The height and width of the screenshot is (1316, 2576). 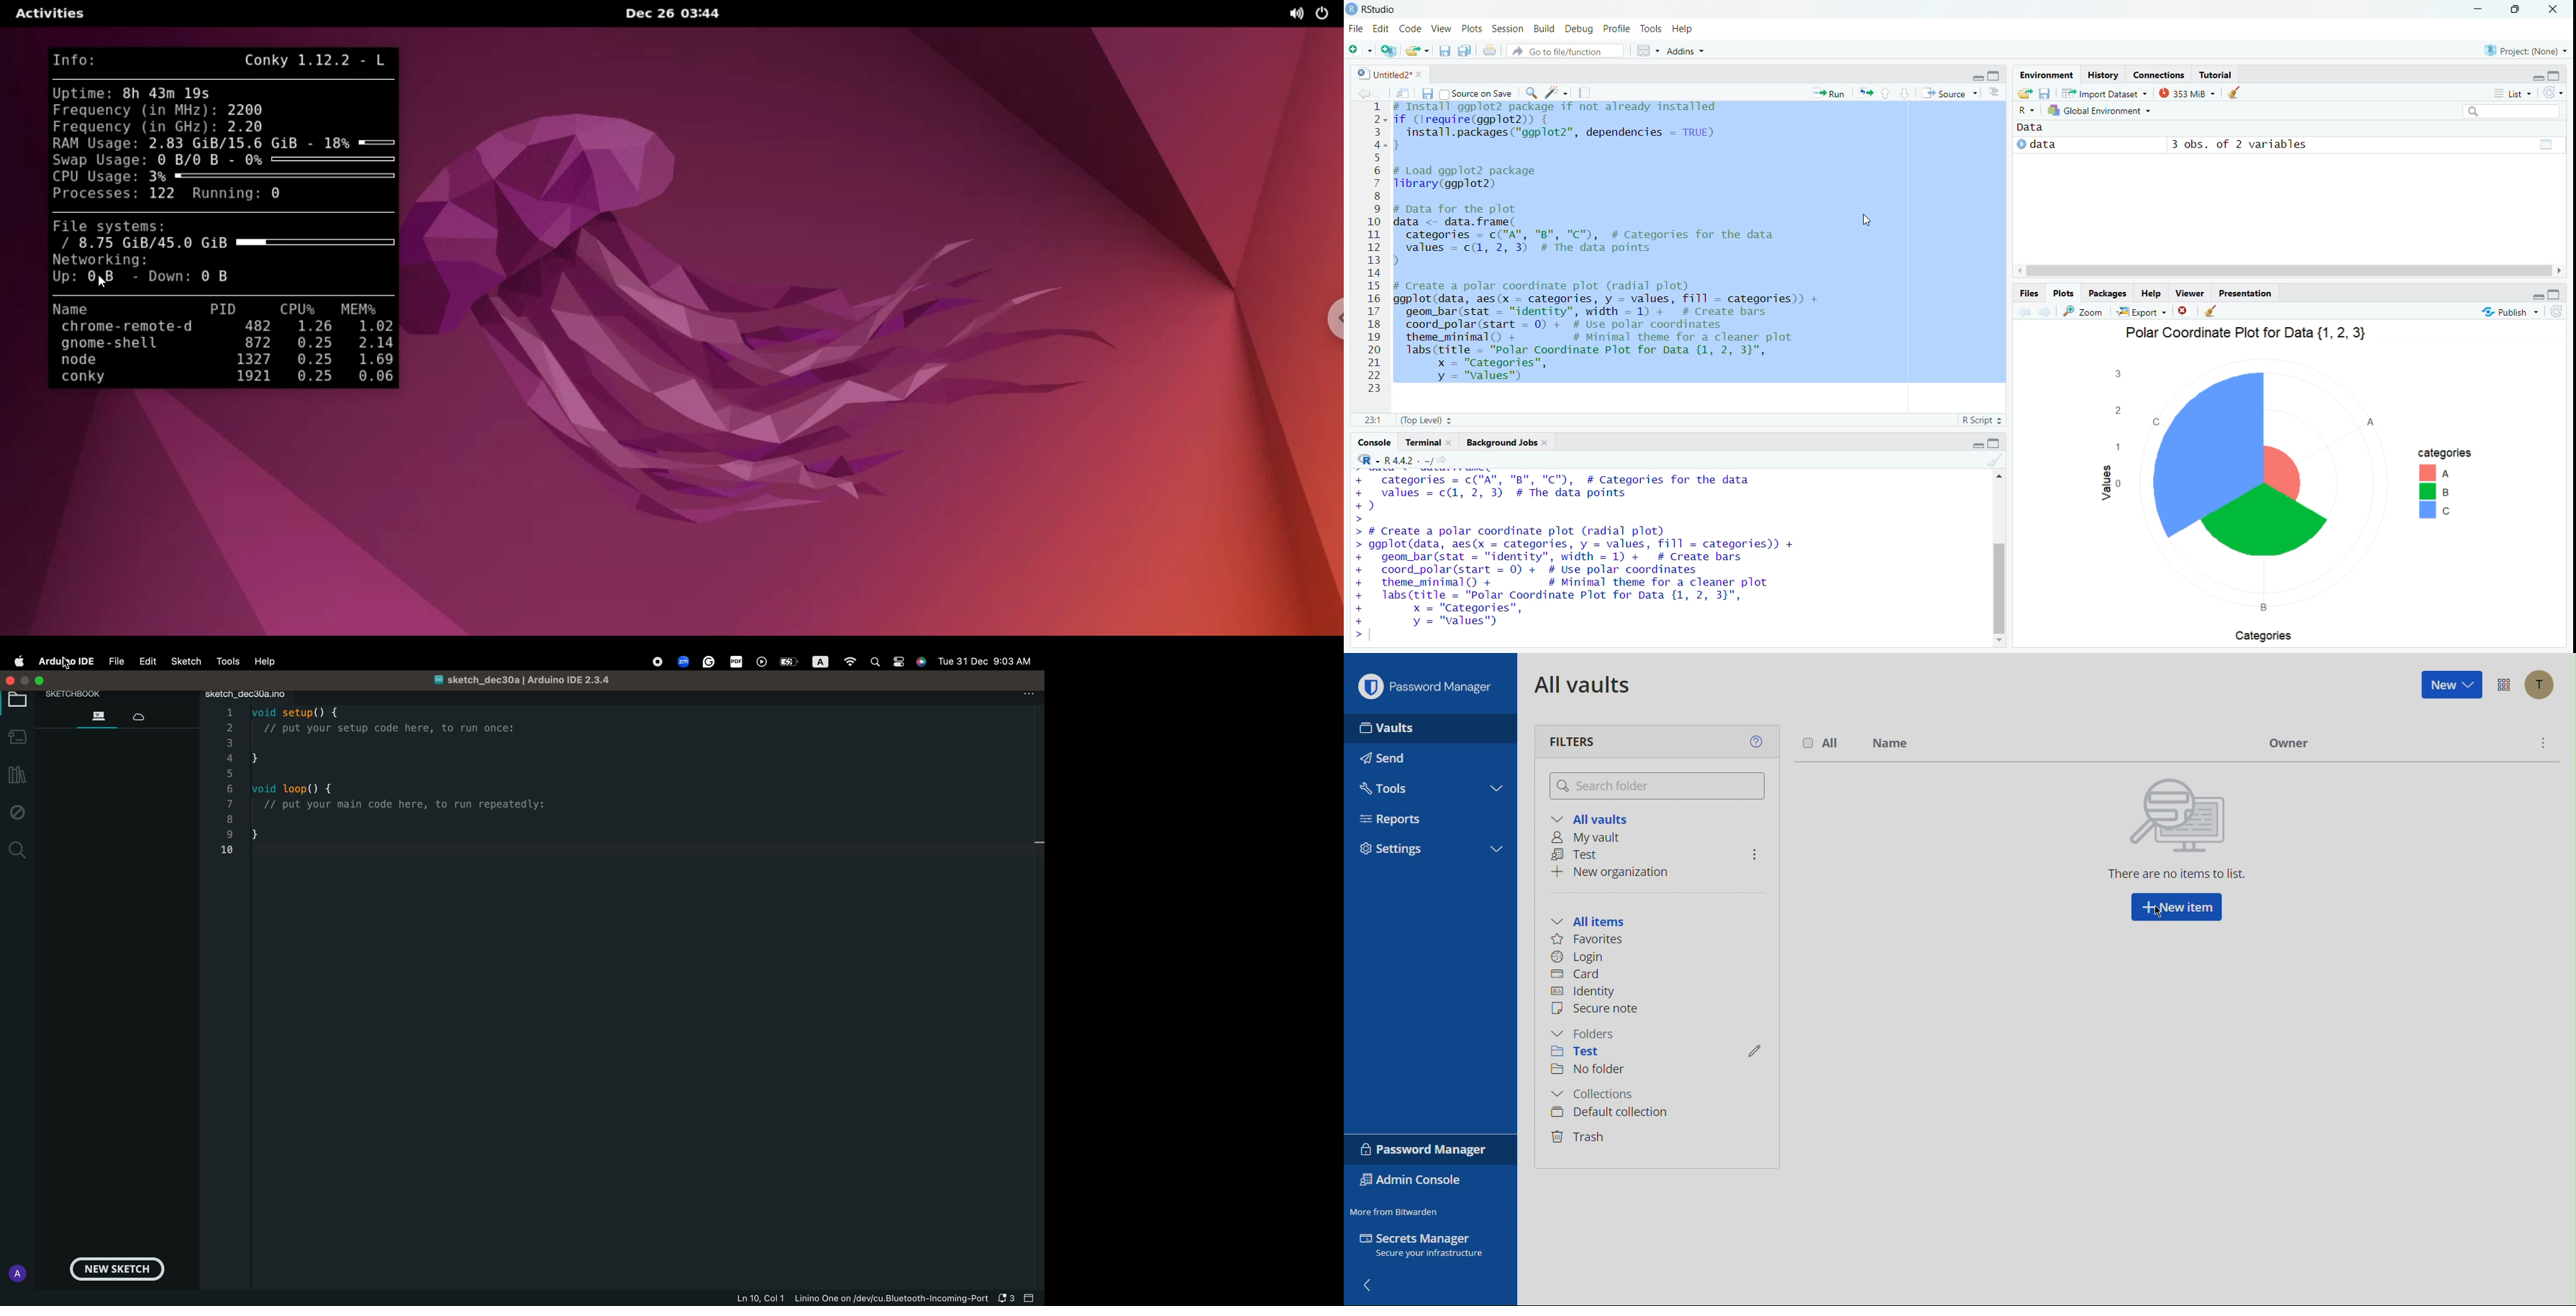 What do you see at coordinates (1428, 444) in the screenshot?
I see `Terminal` at bounding box center [1428, 444].